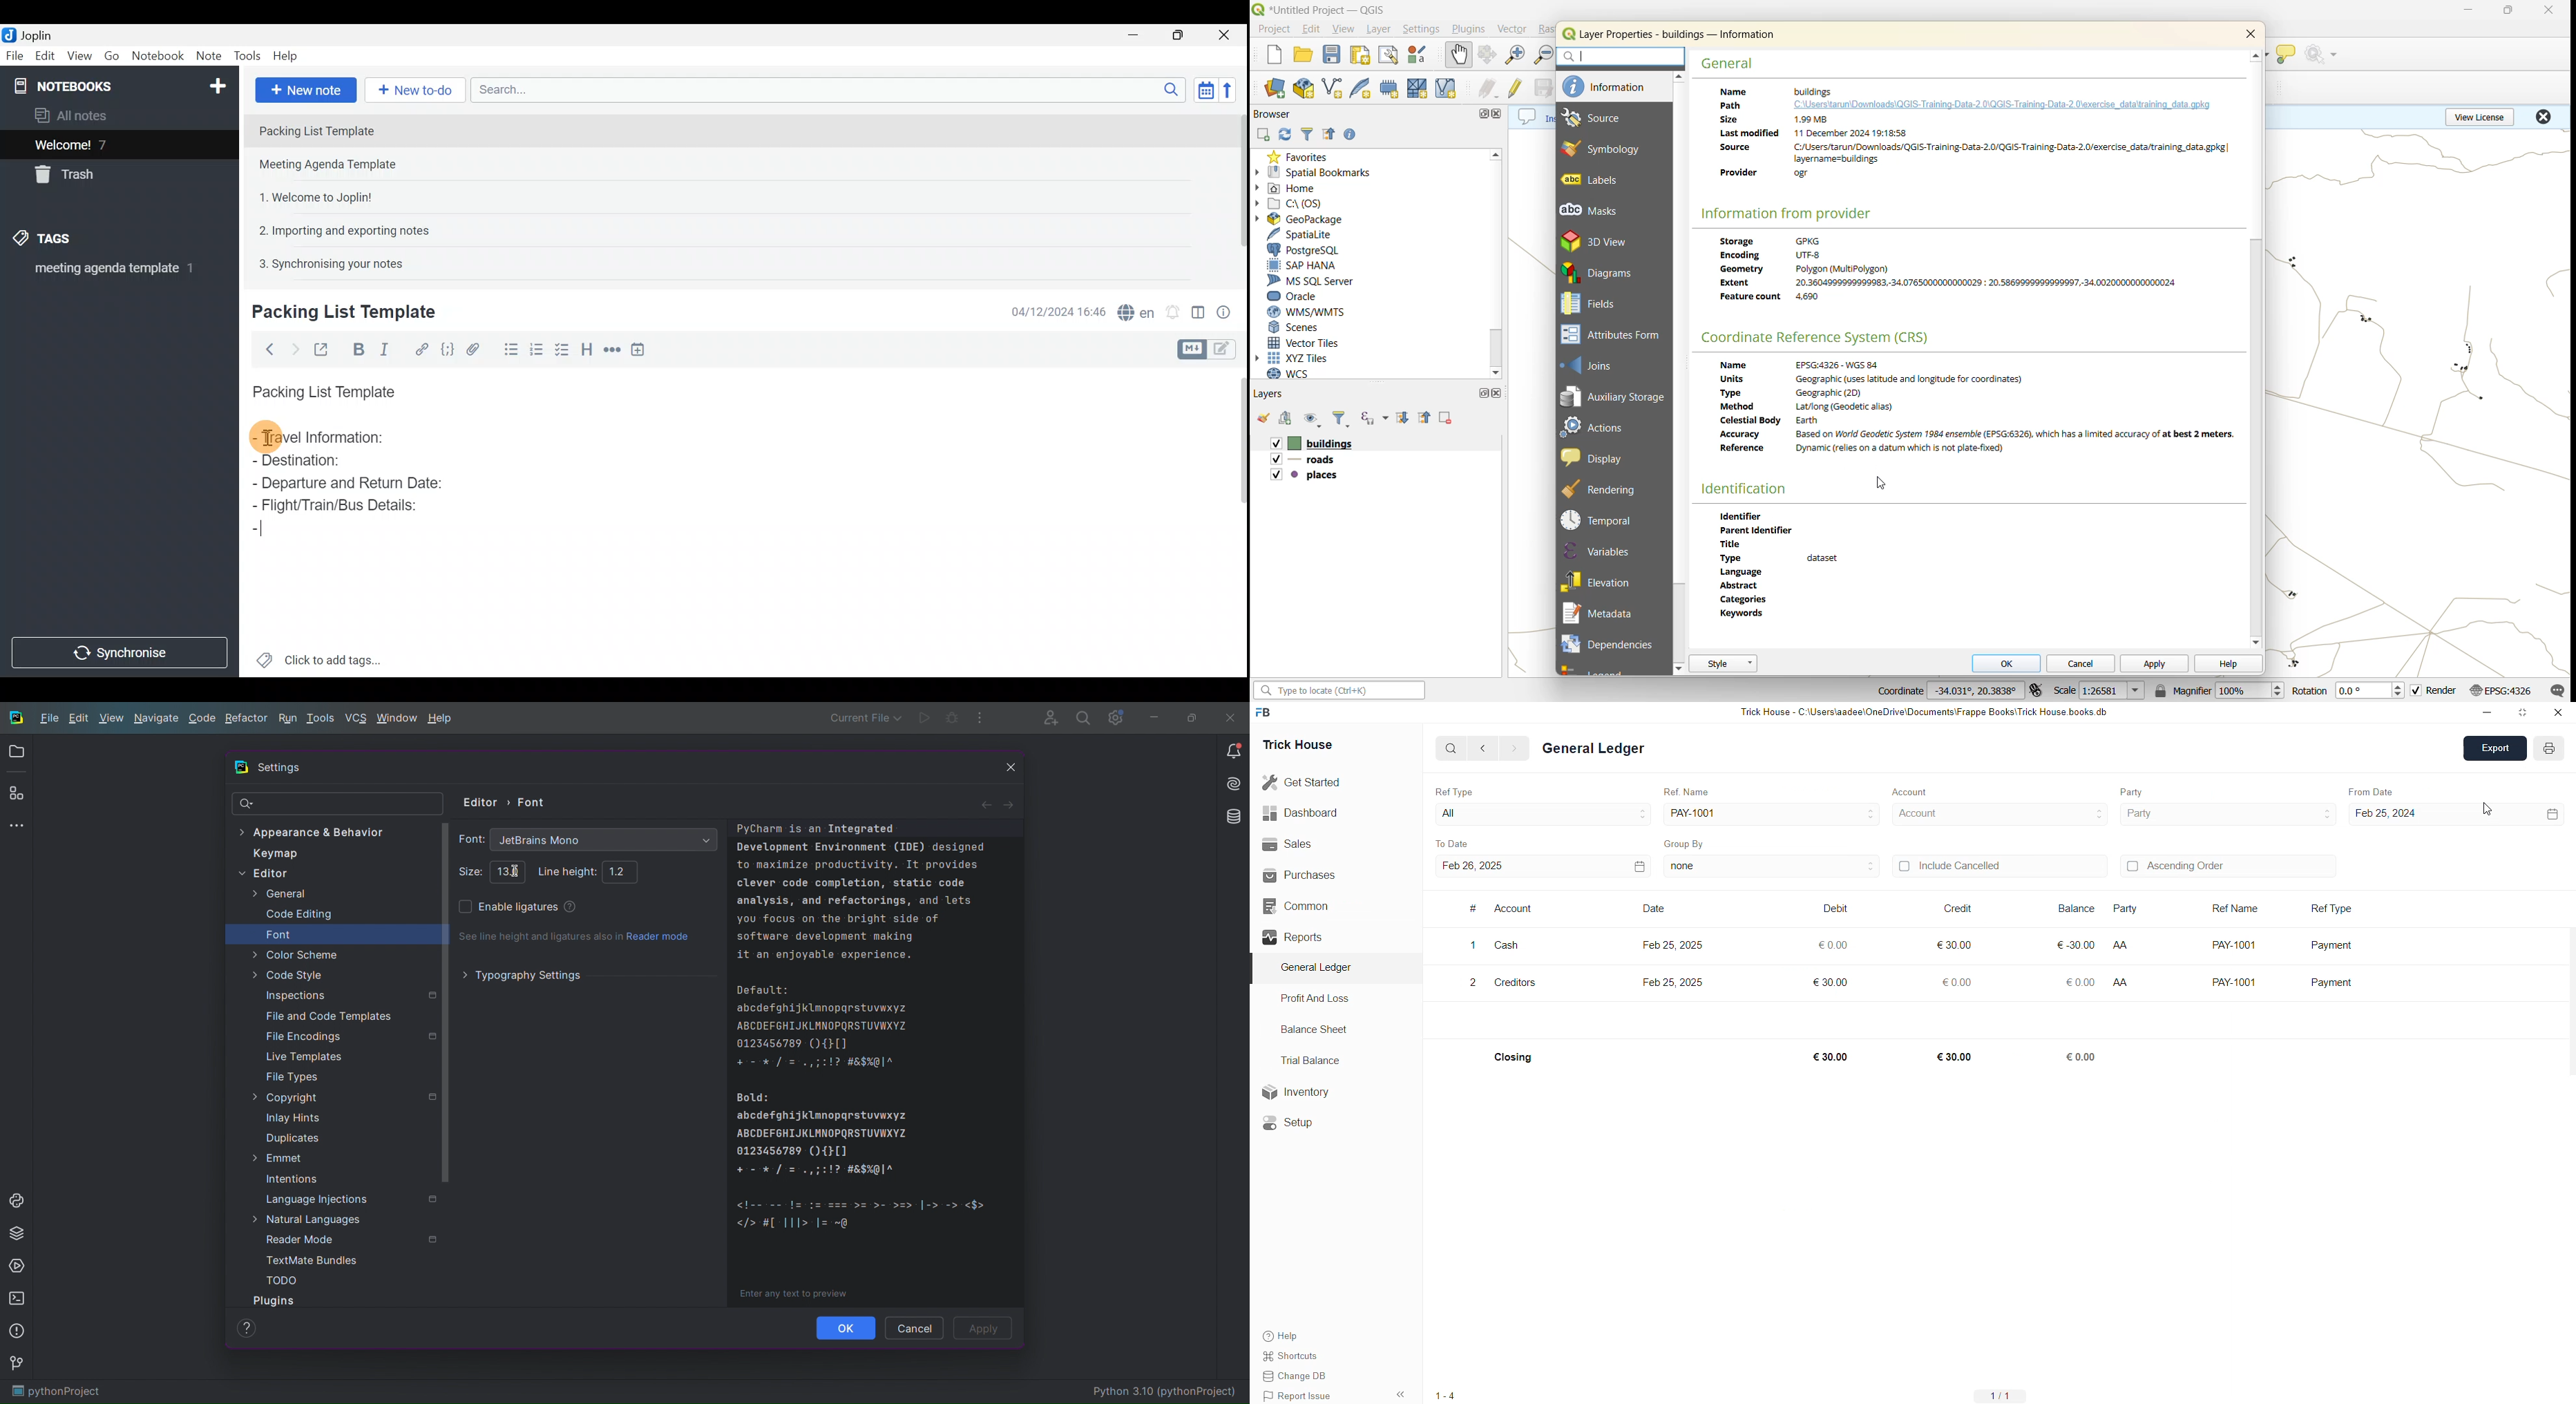 The image size is (2576, 1428). I want to click on Note 1, so click(363, 129).